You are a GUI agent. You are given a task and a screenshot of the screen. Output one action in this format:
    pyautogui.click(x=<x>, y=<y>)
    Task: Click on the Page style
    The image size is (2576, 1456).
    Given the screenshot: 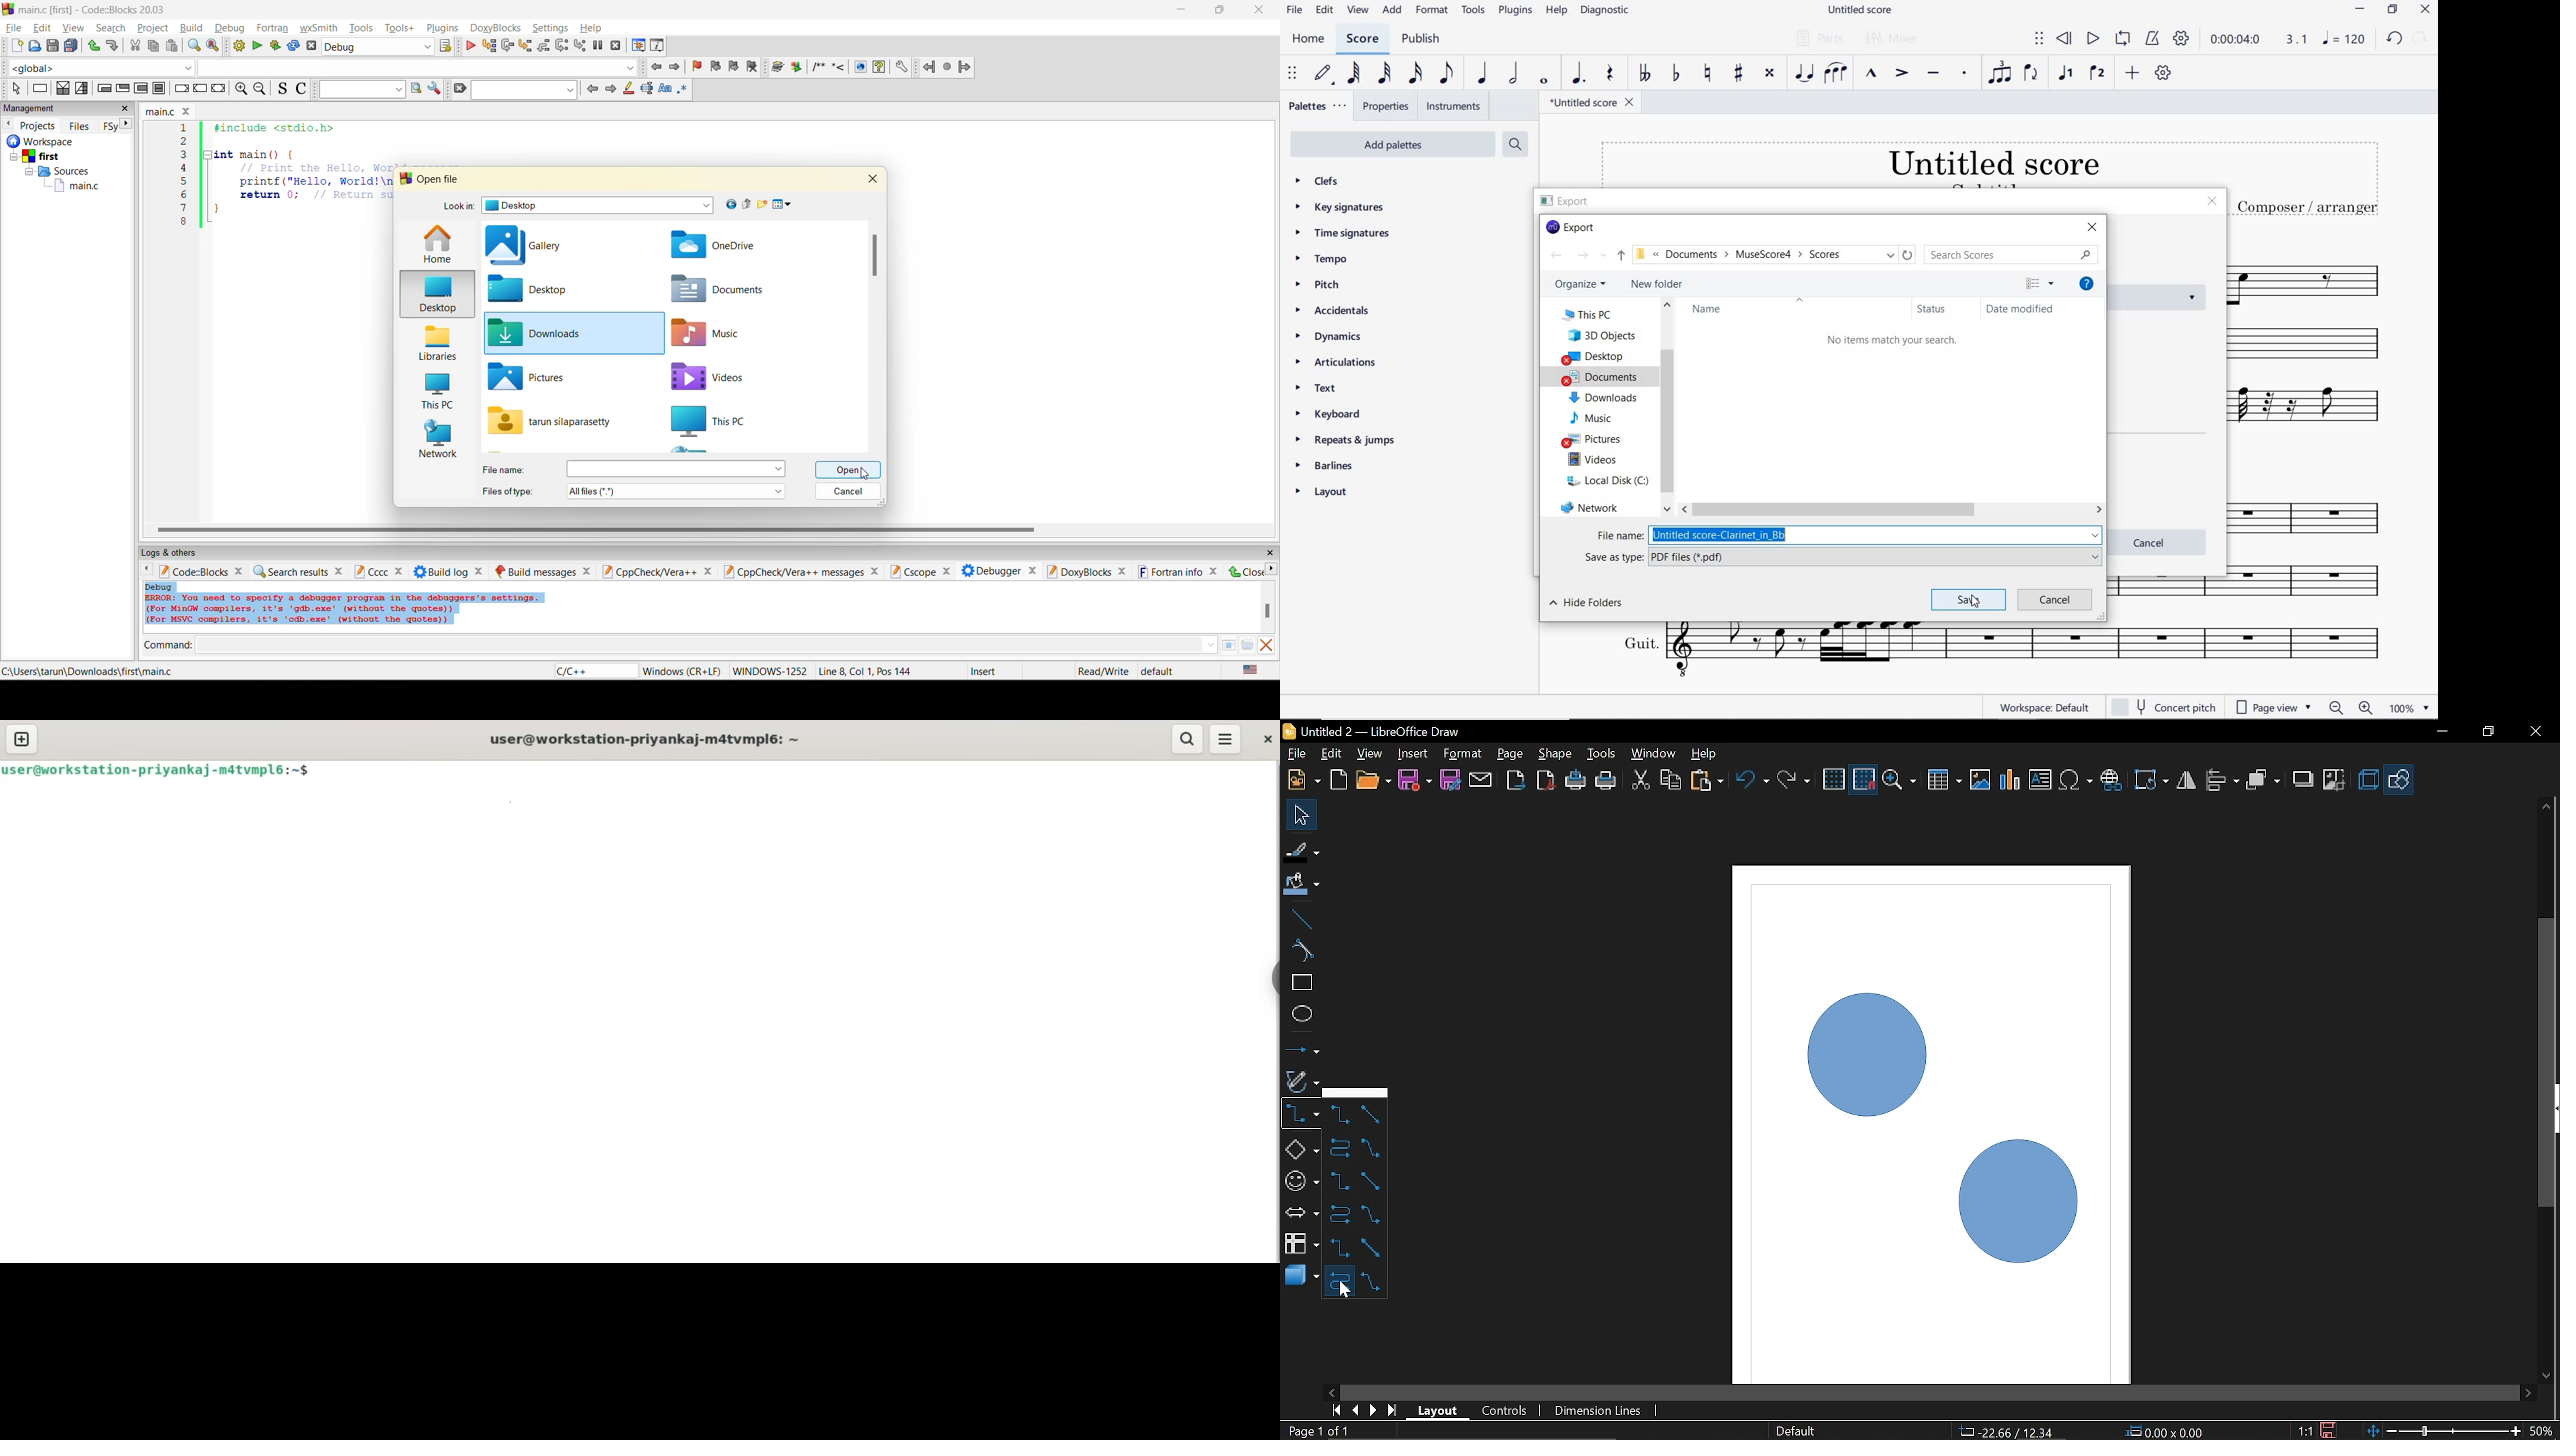 What is the action you would take?
    pyautogui.click(x=1796, y=1432)
    